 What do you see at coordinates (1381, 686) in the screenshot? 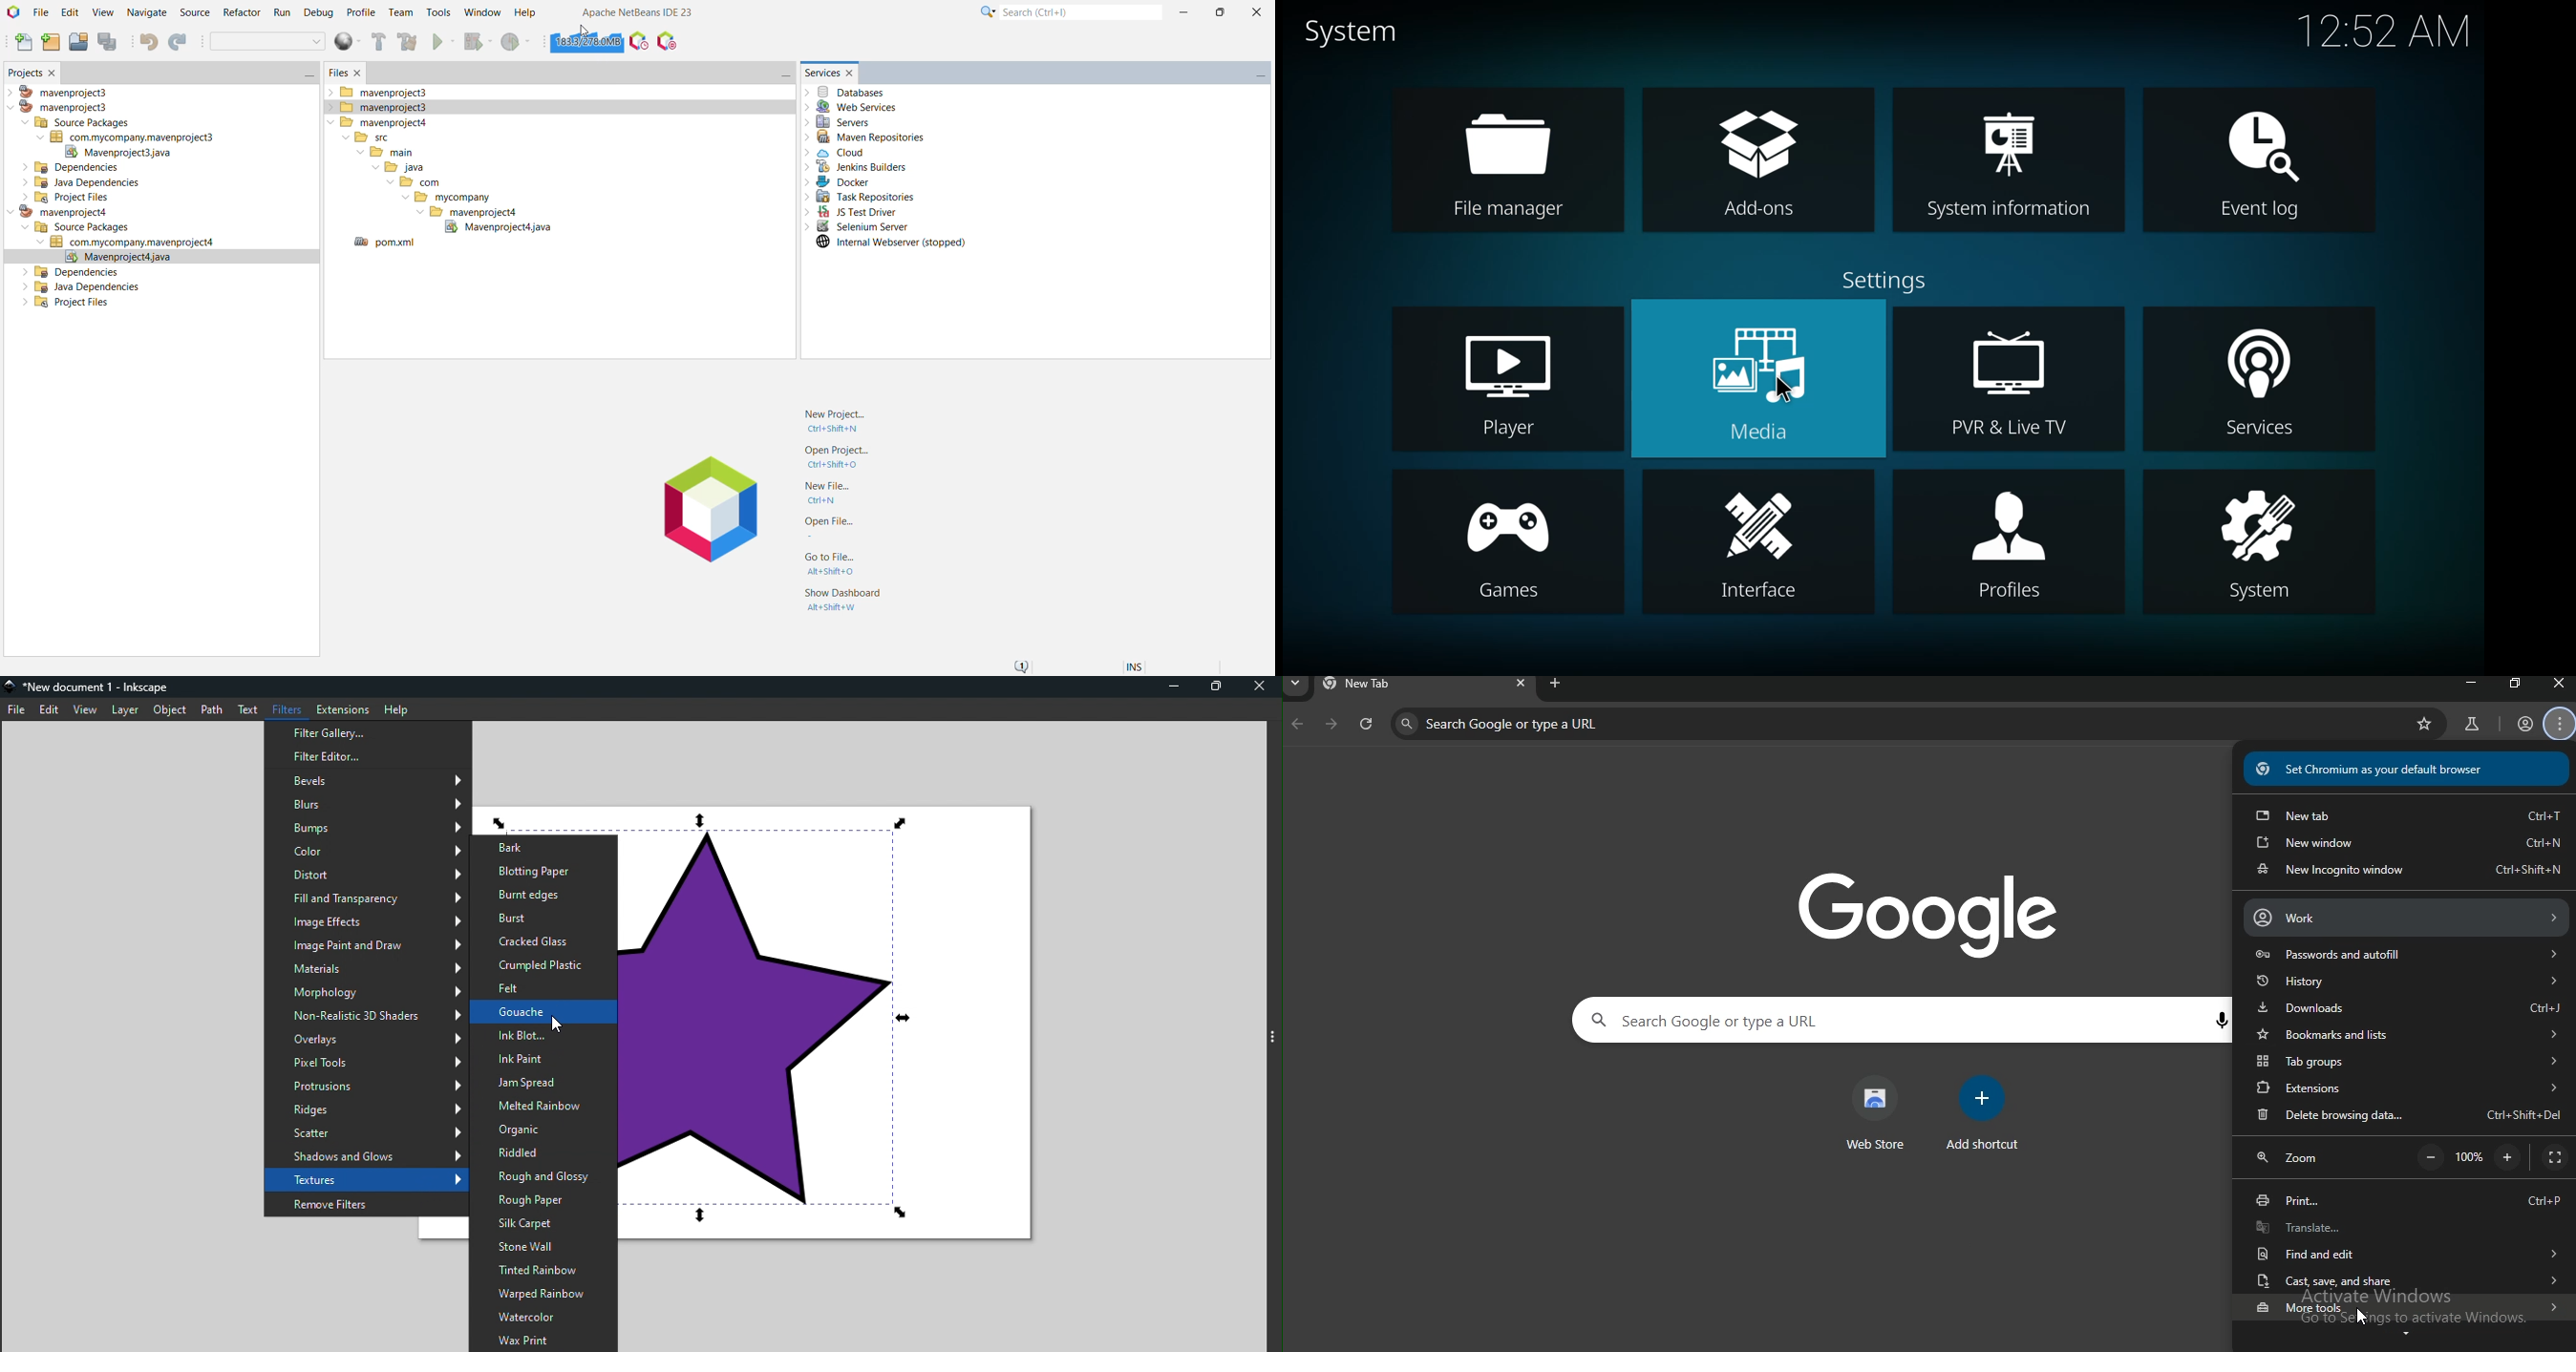
I see `new tab` at bounding box center [1381, 686].